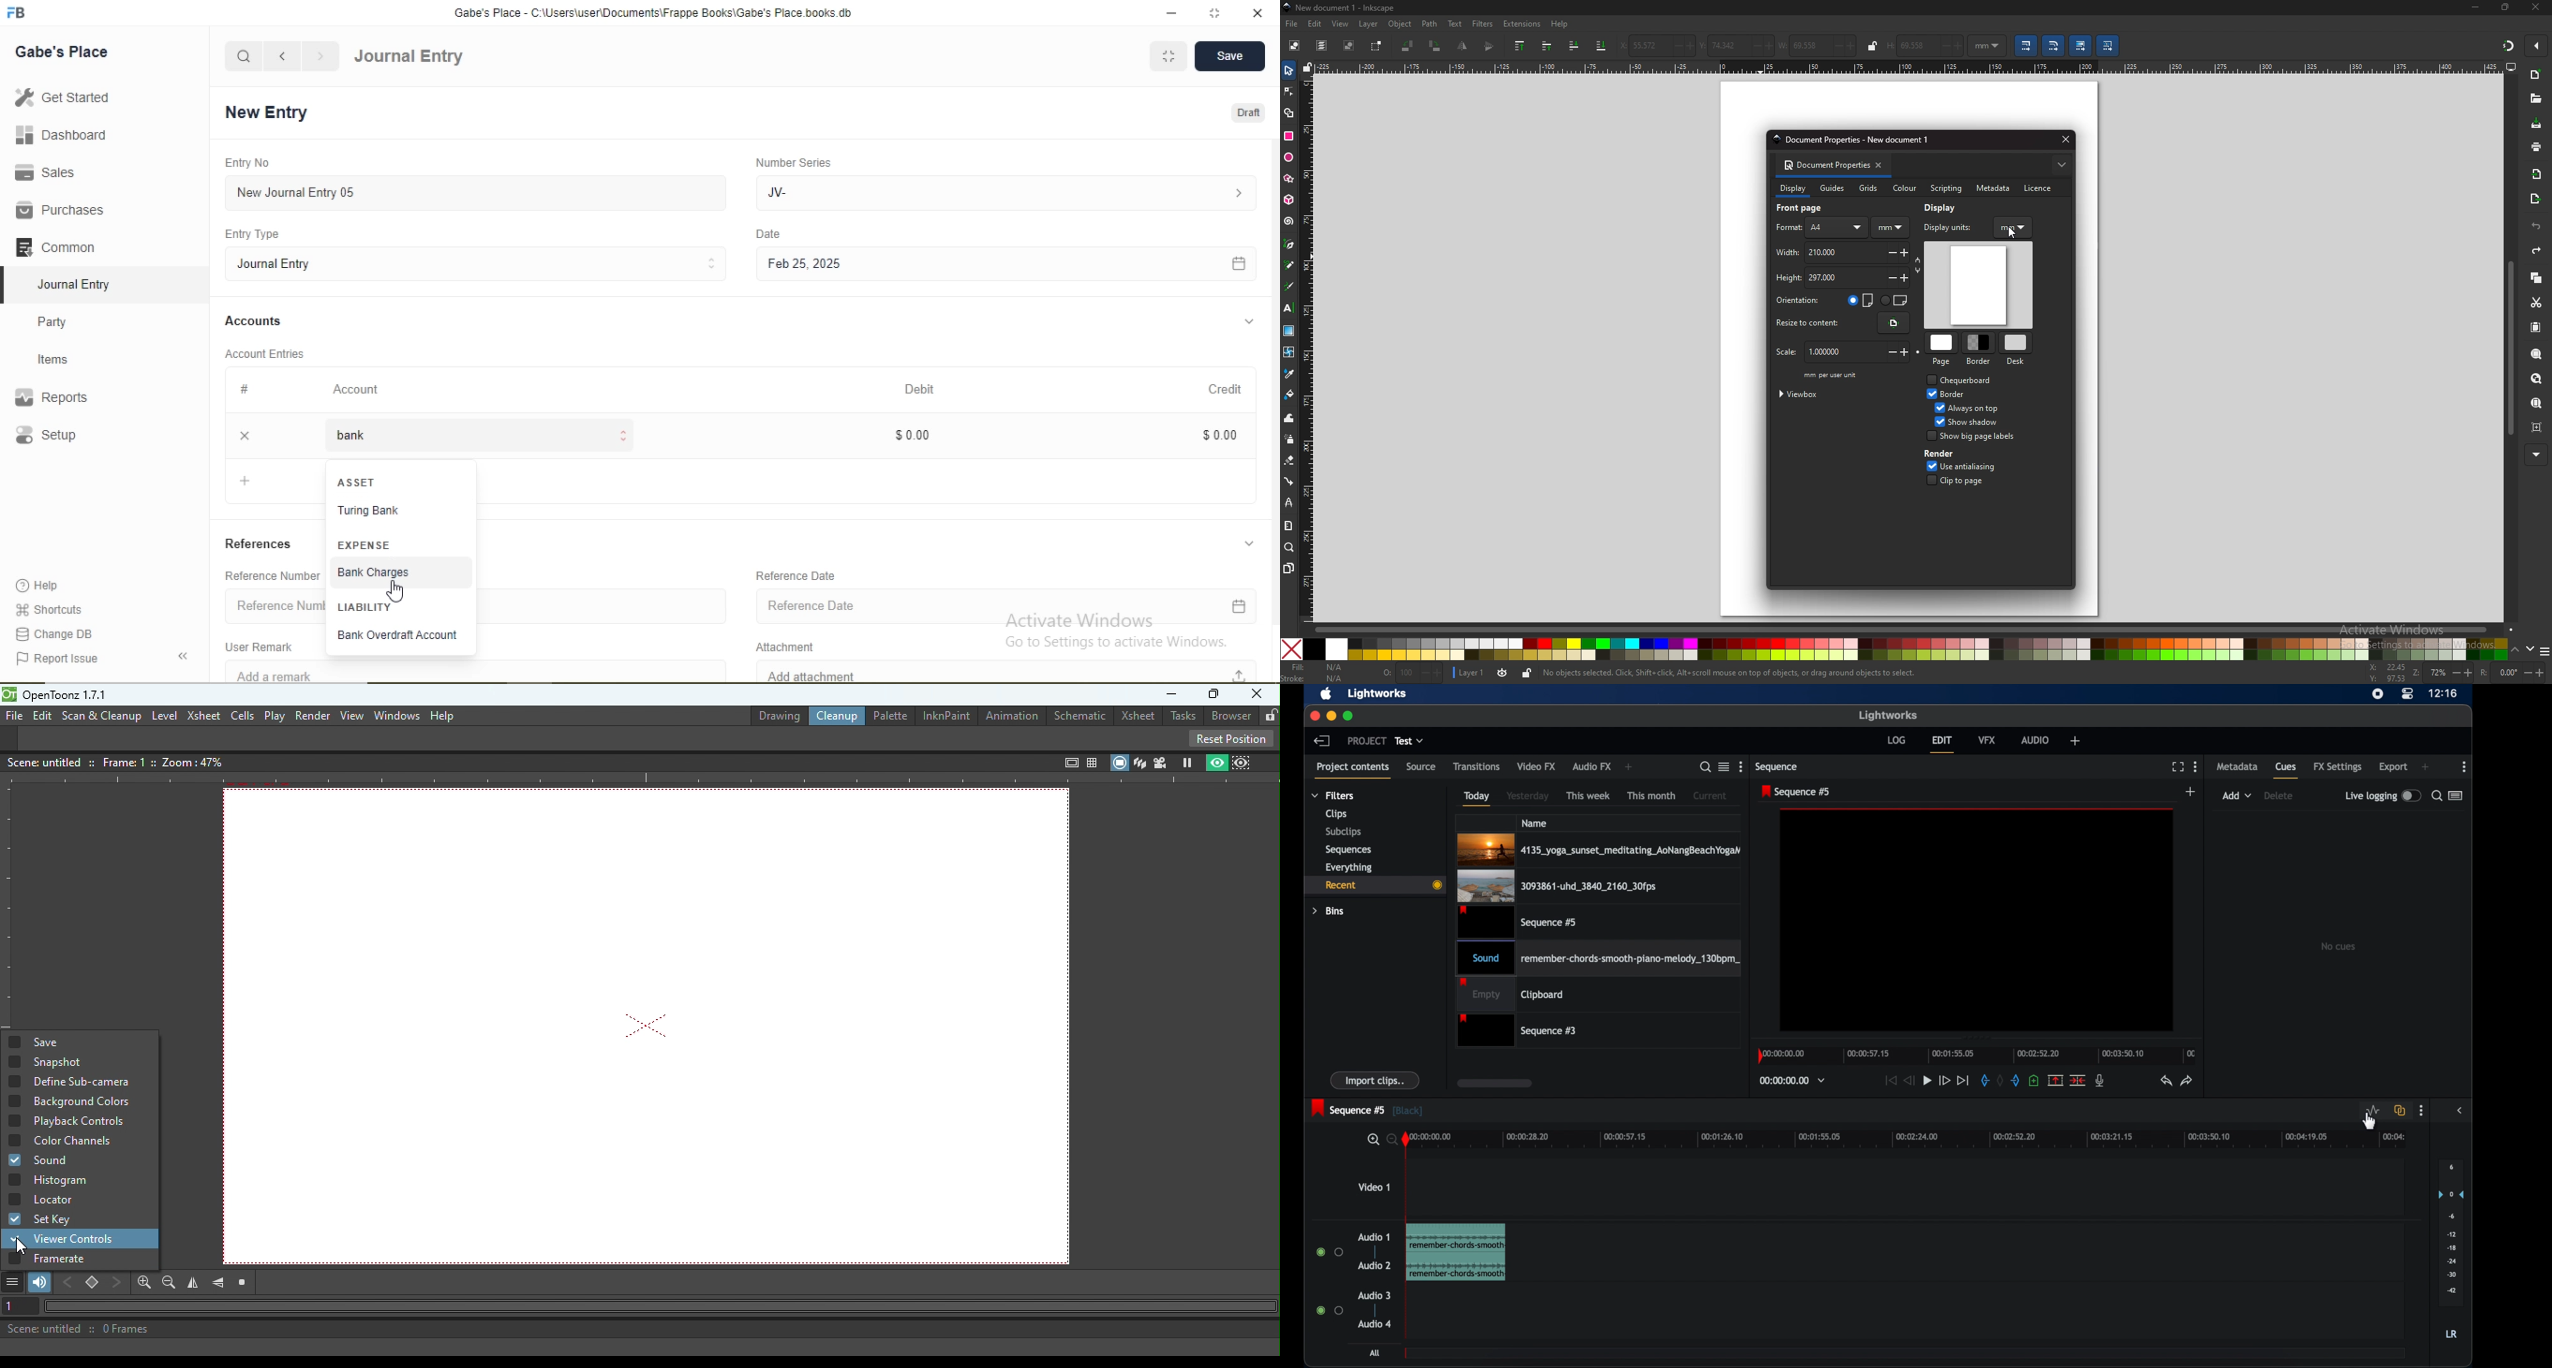 This screenshot has width=2576, height=1372. Describe the element at coordinates (922, 390) in the screenshot. I see `Debit` at that location.